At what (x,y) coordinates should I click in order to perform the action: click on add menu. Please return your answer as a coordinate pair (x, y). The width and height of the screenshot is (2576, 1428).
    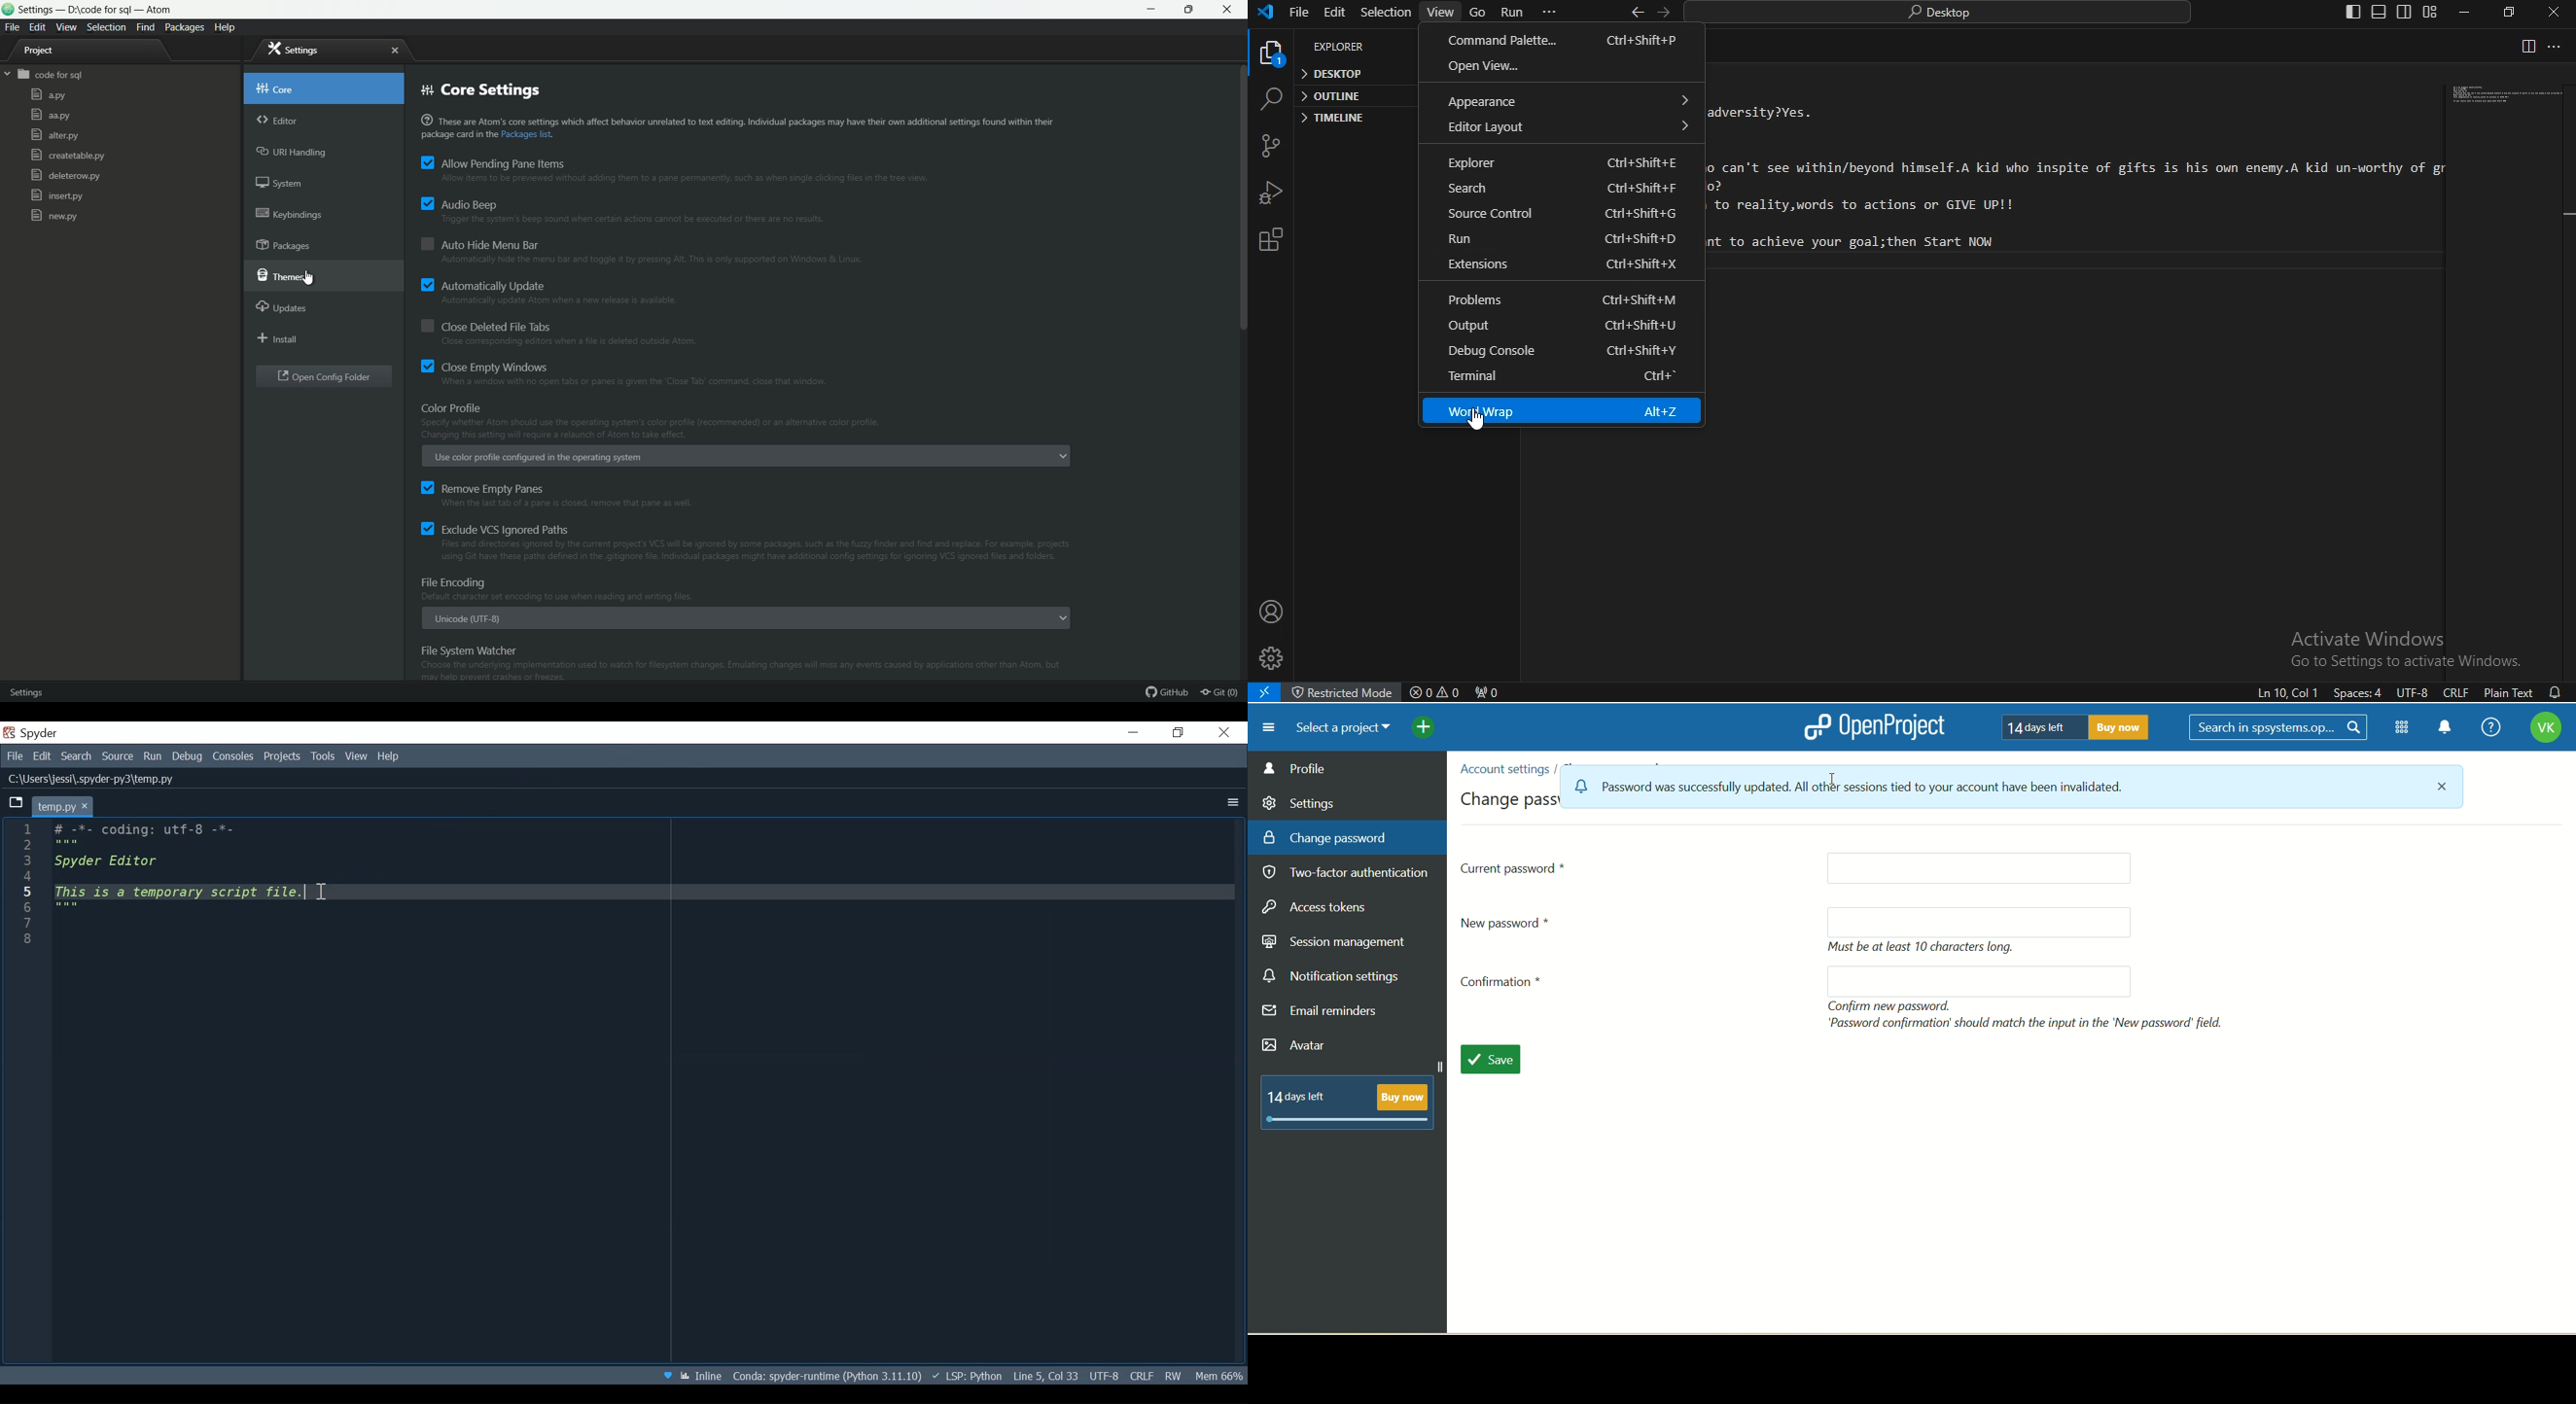
    Looking at the image, I should click on (1425, 729).